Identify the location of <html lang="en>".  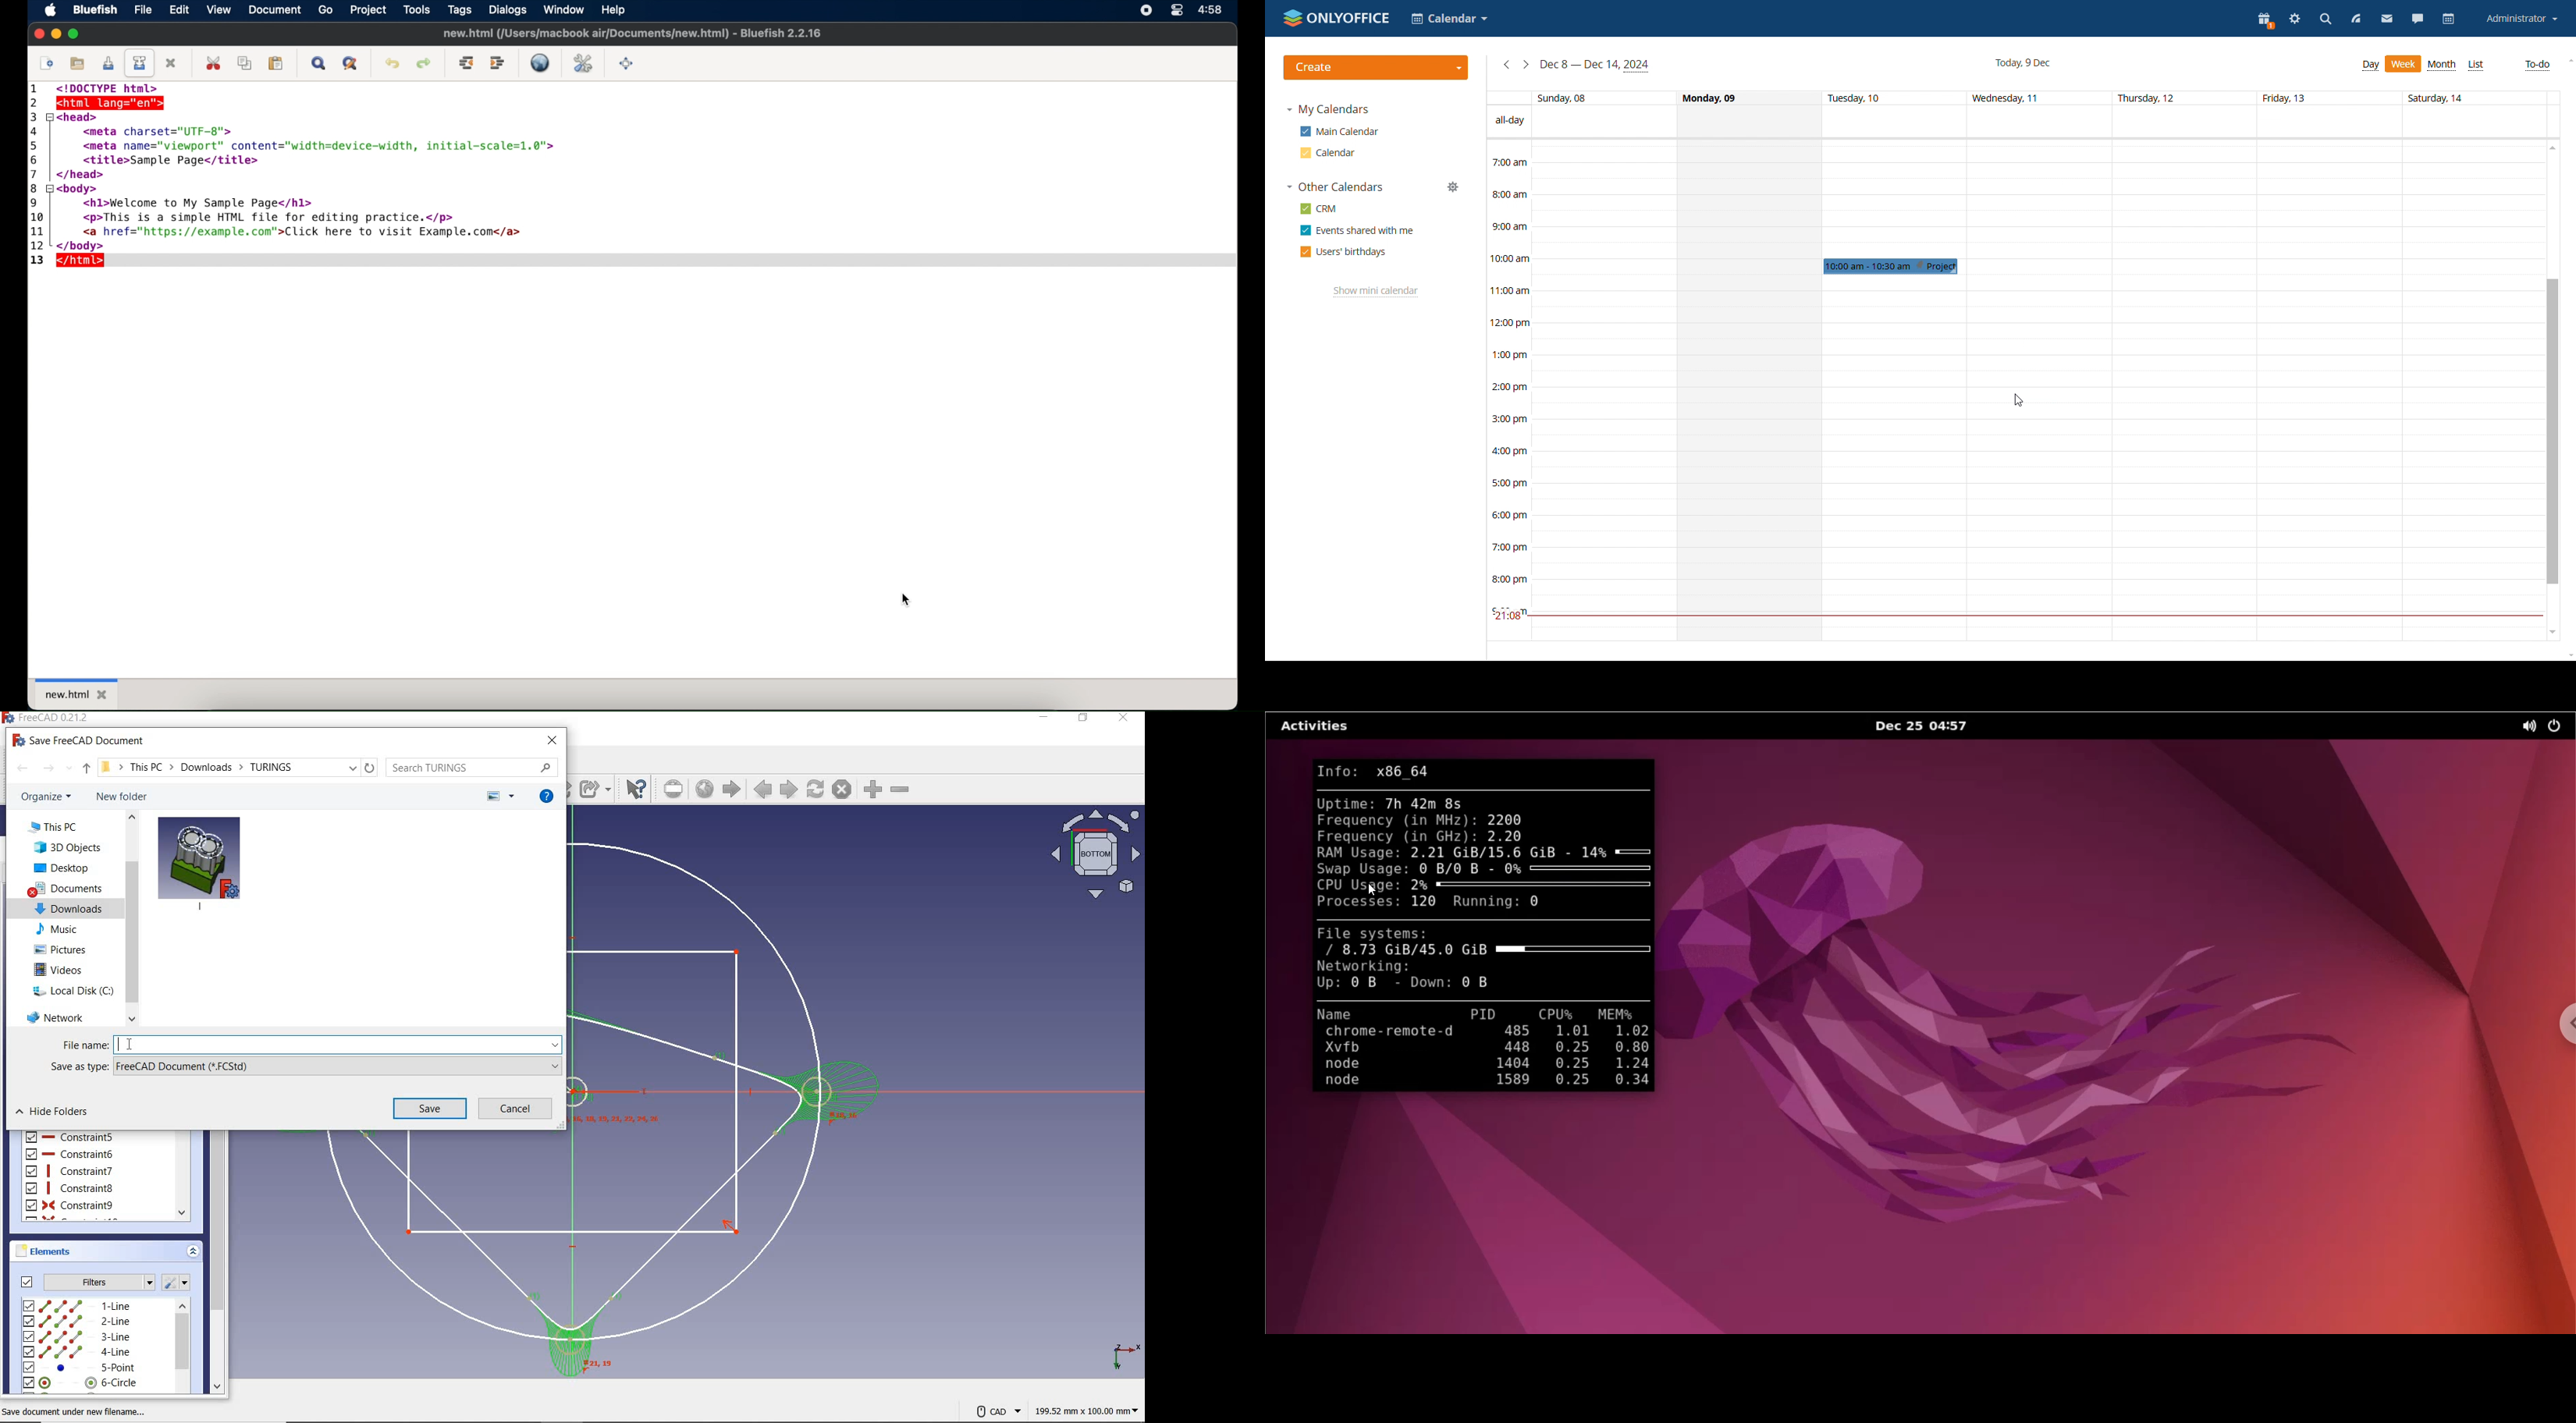
(138, 103).